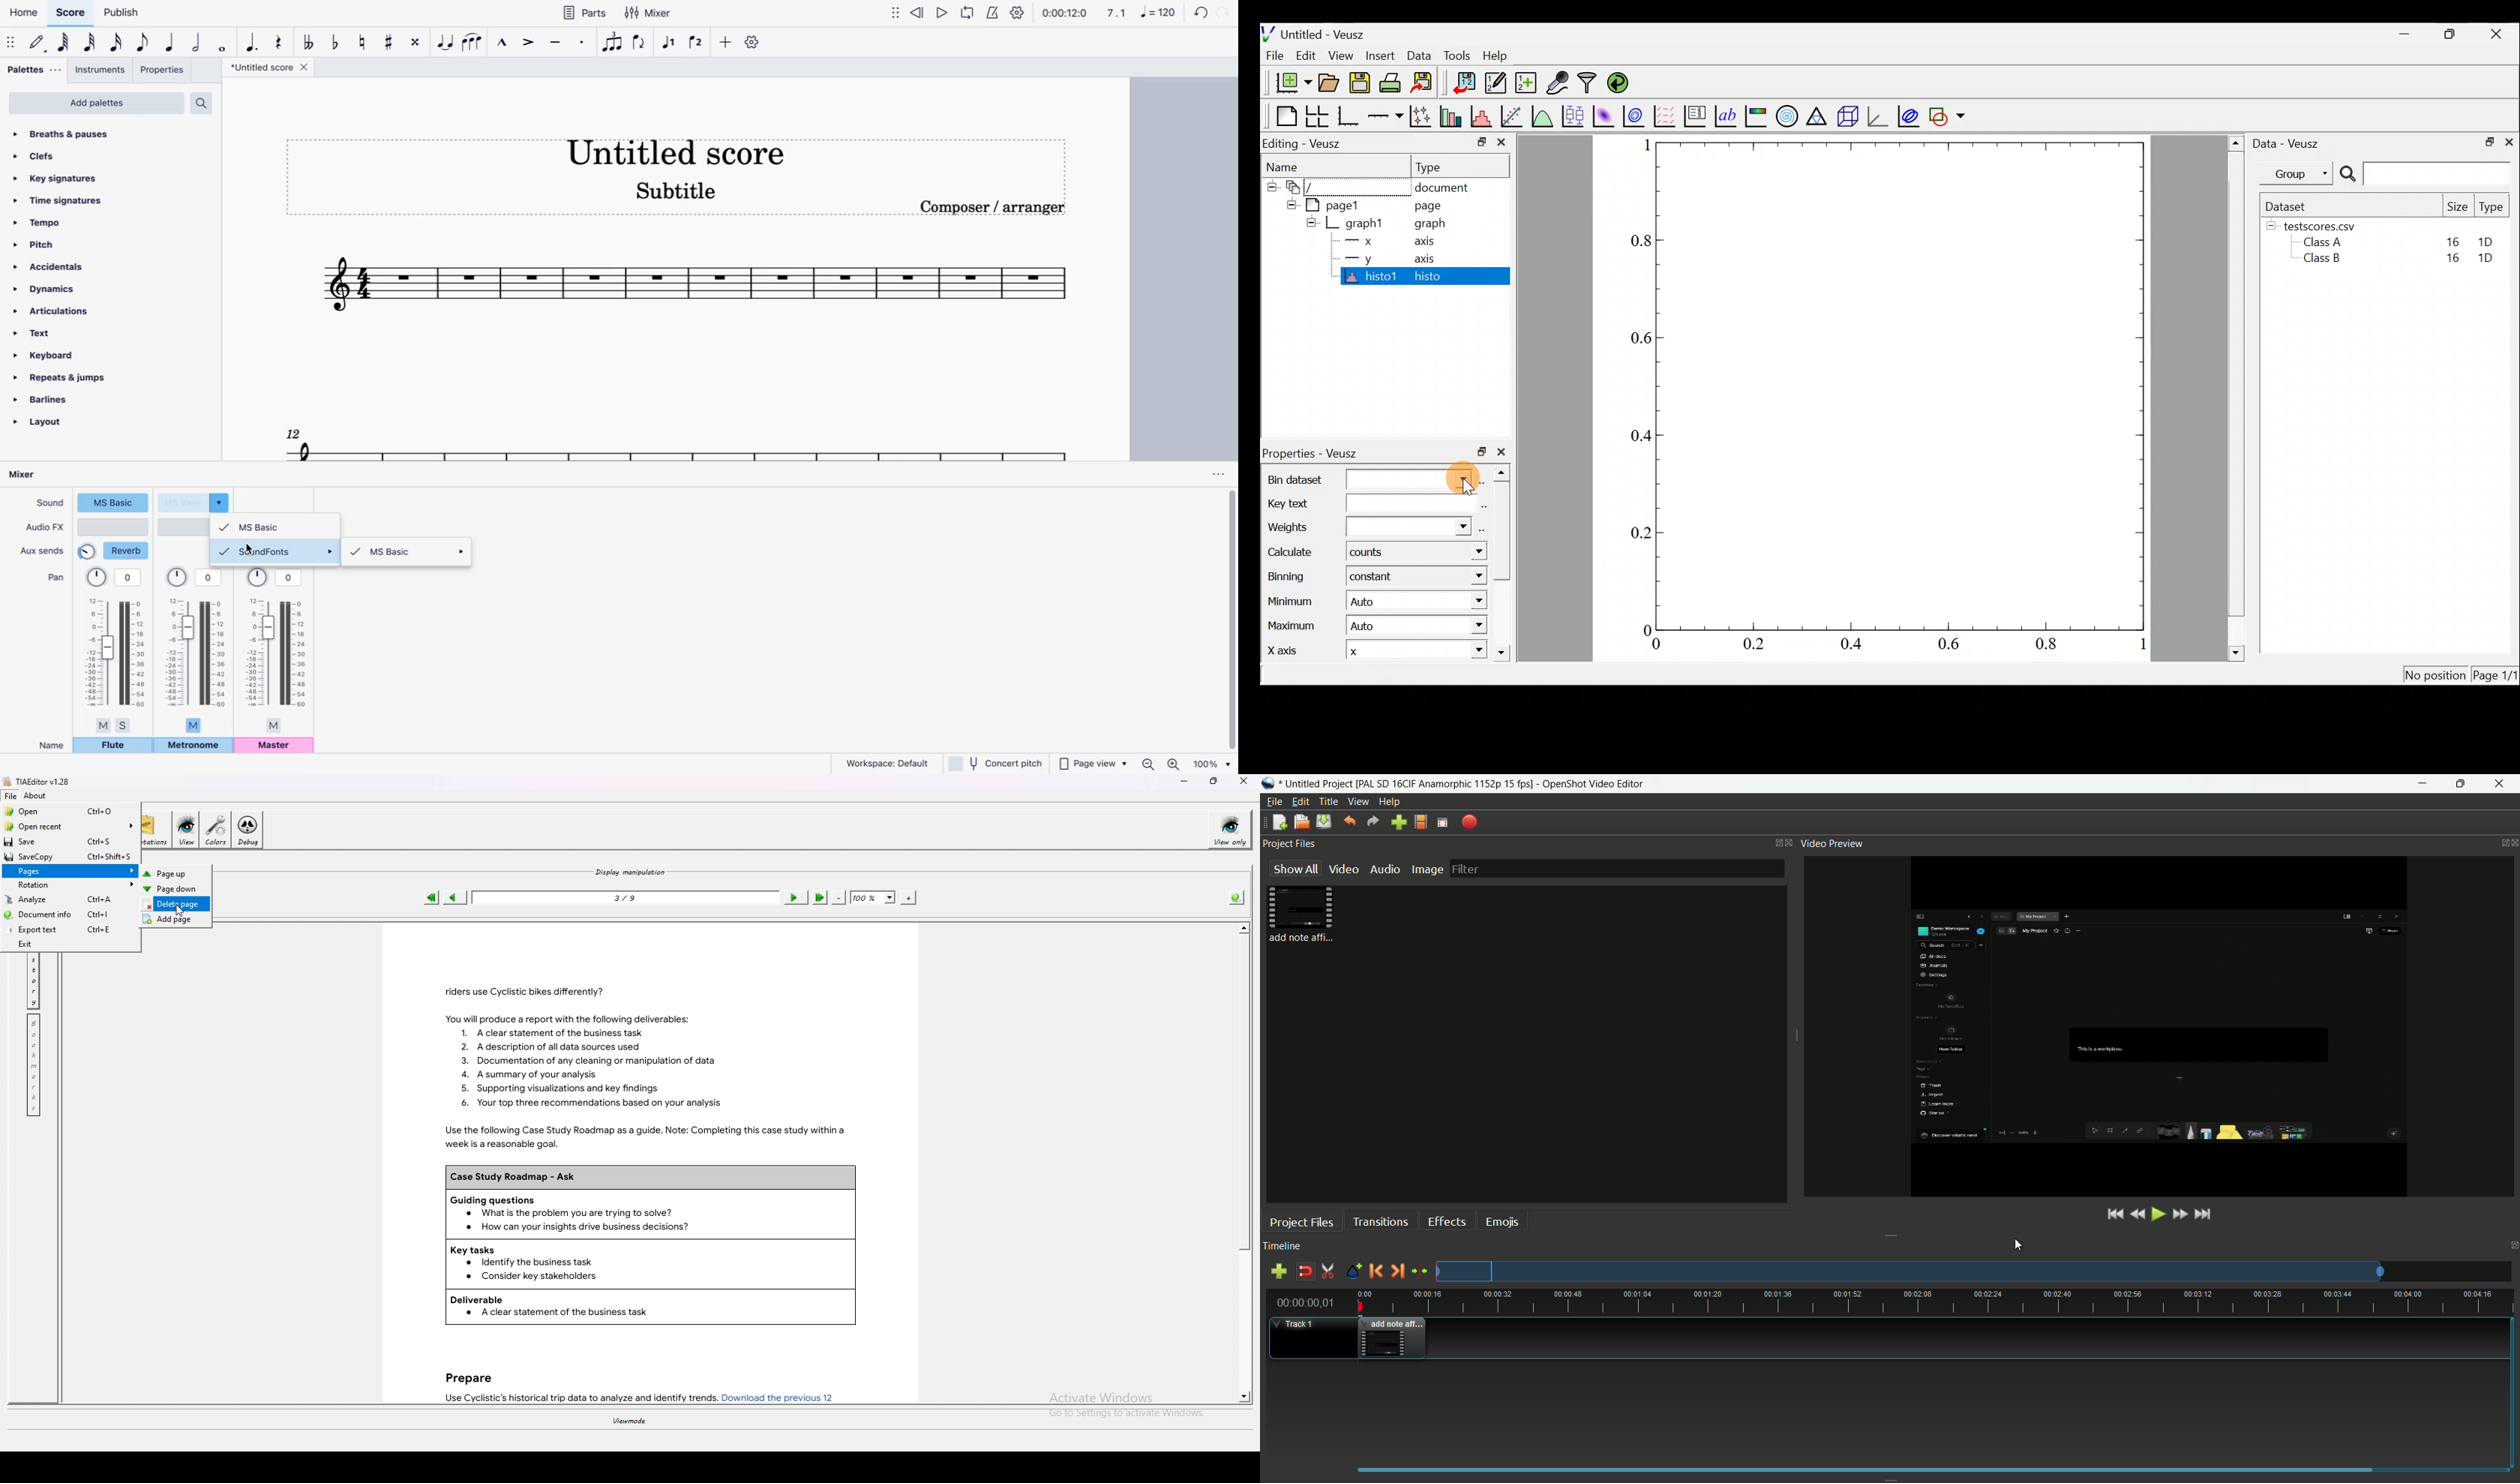  Describe the element at coordinates (476, 43) in the screenshot. I see `slur` at that location.